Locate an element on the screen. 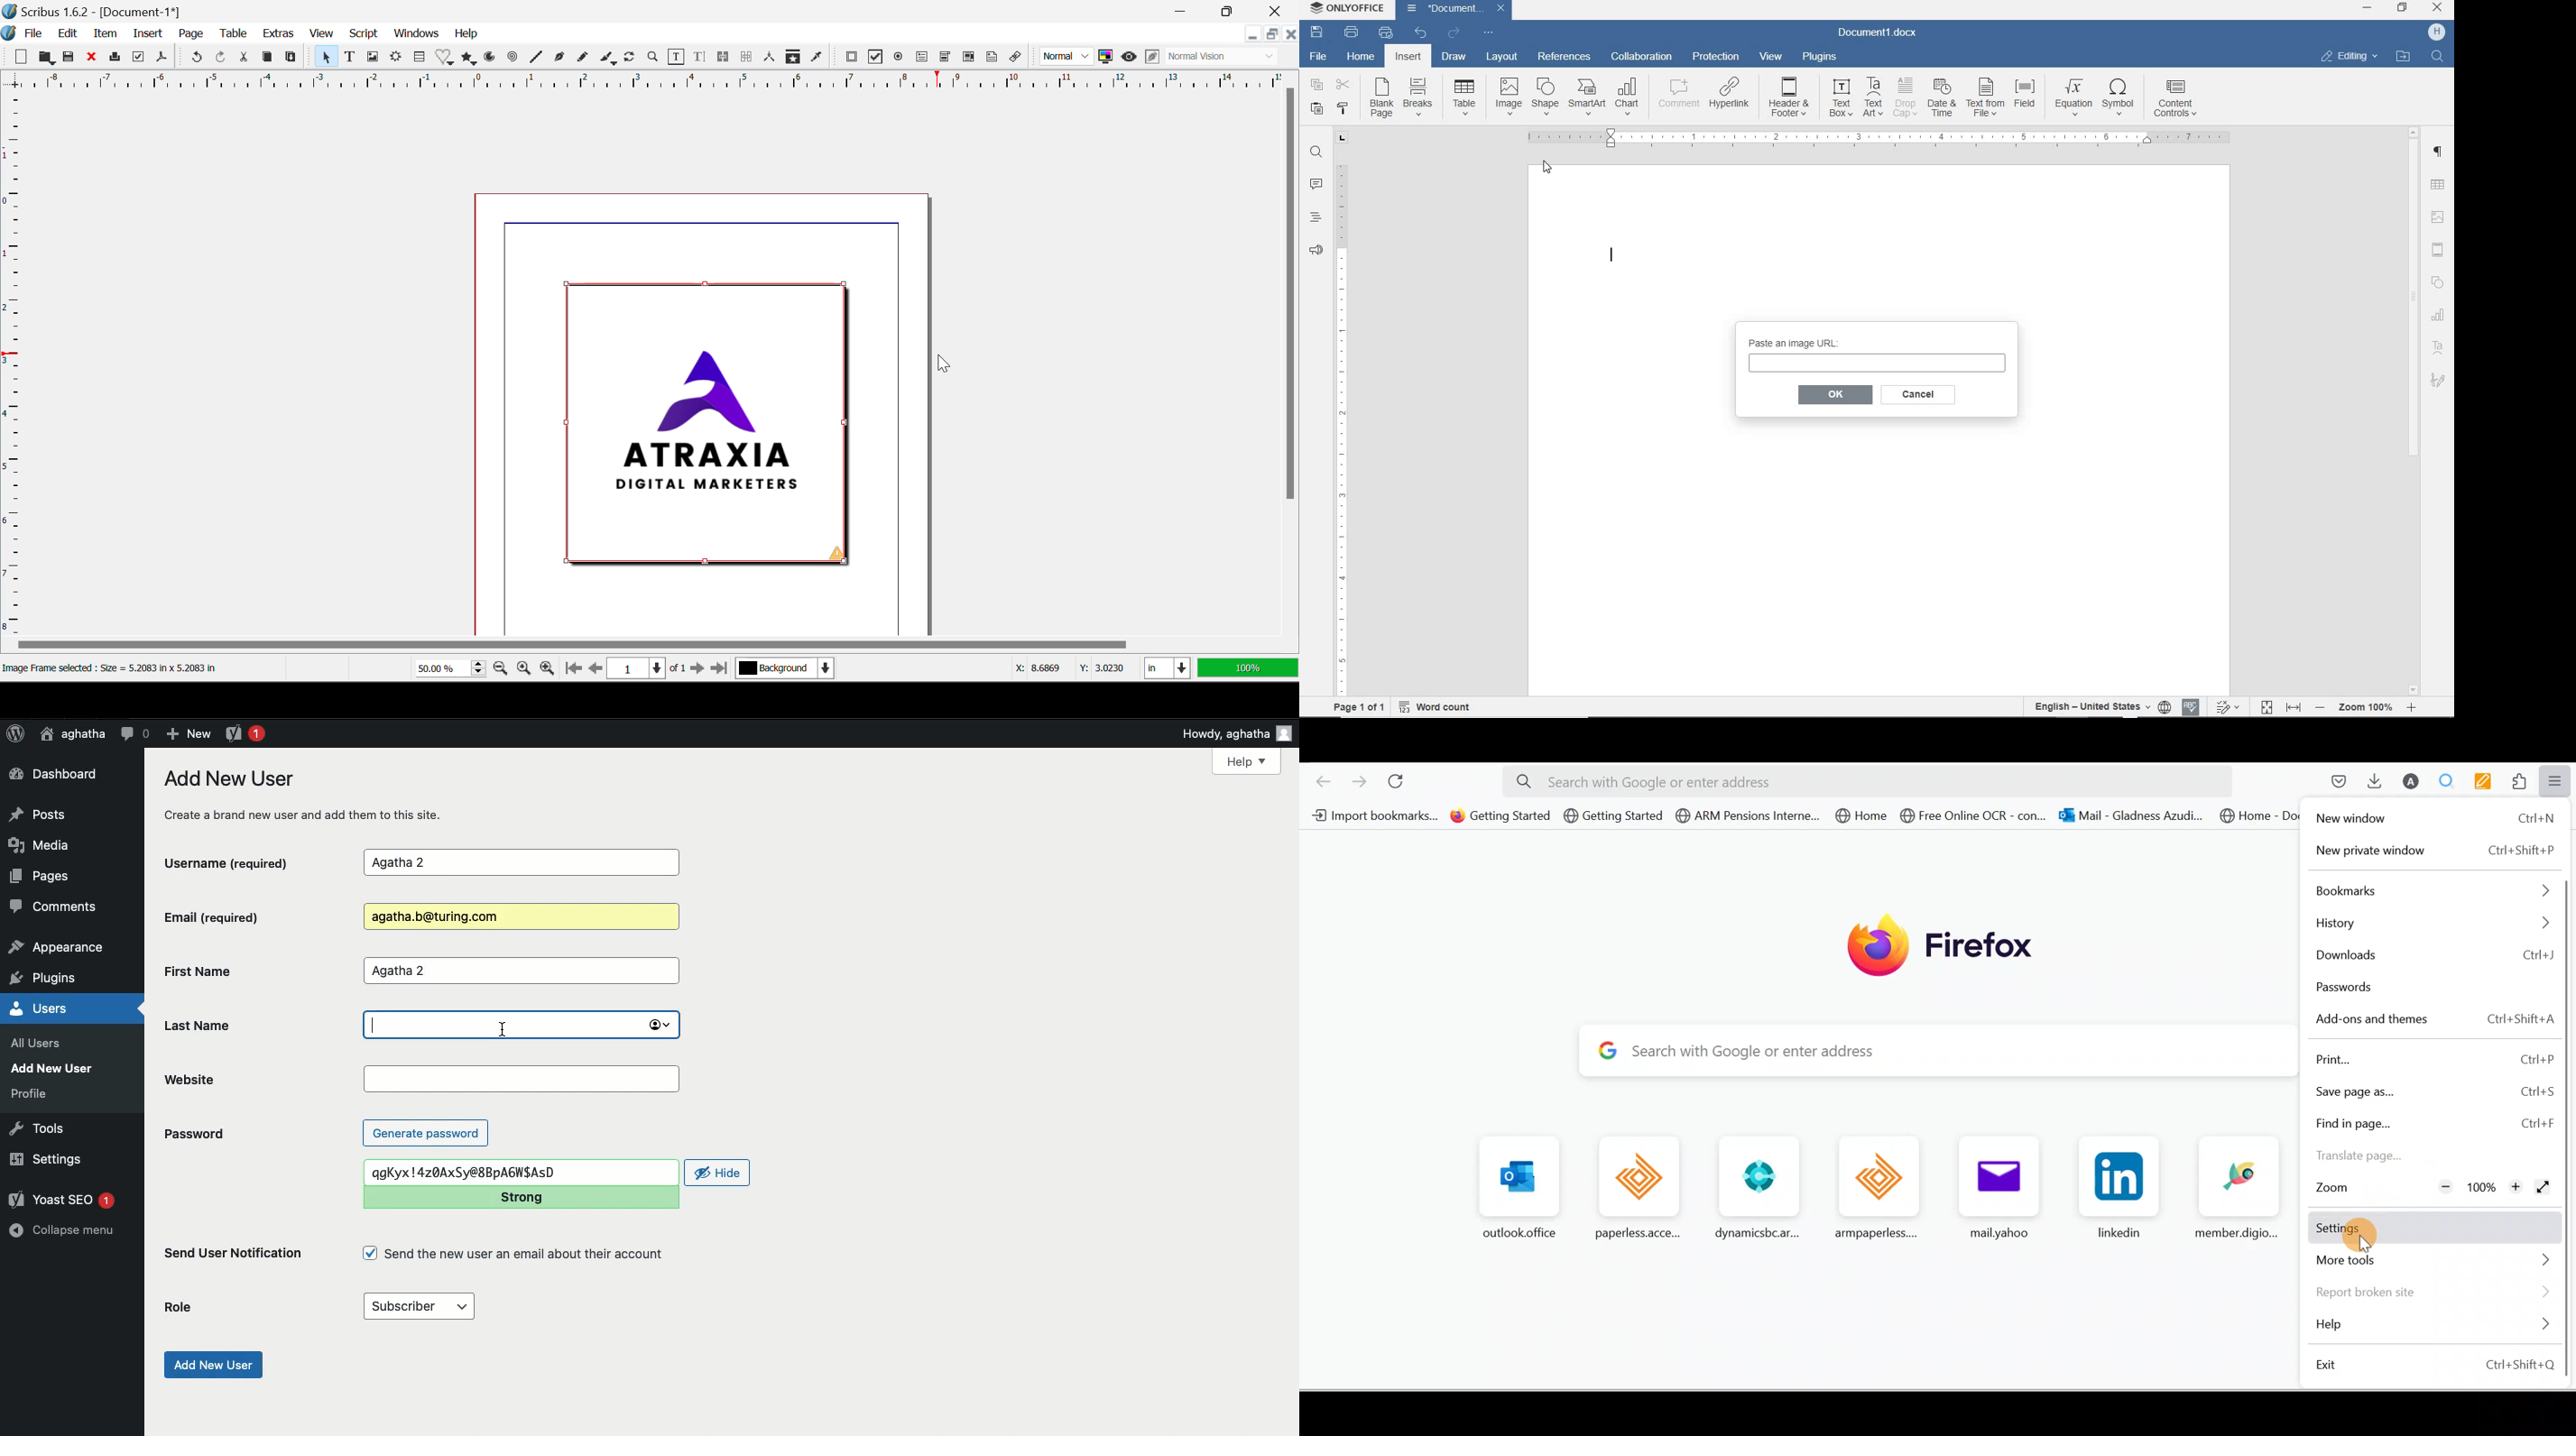  Zoom out is located at coordinates (500, 670).